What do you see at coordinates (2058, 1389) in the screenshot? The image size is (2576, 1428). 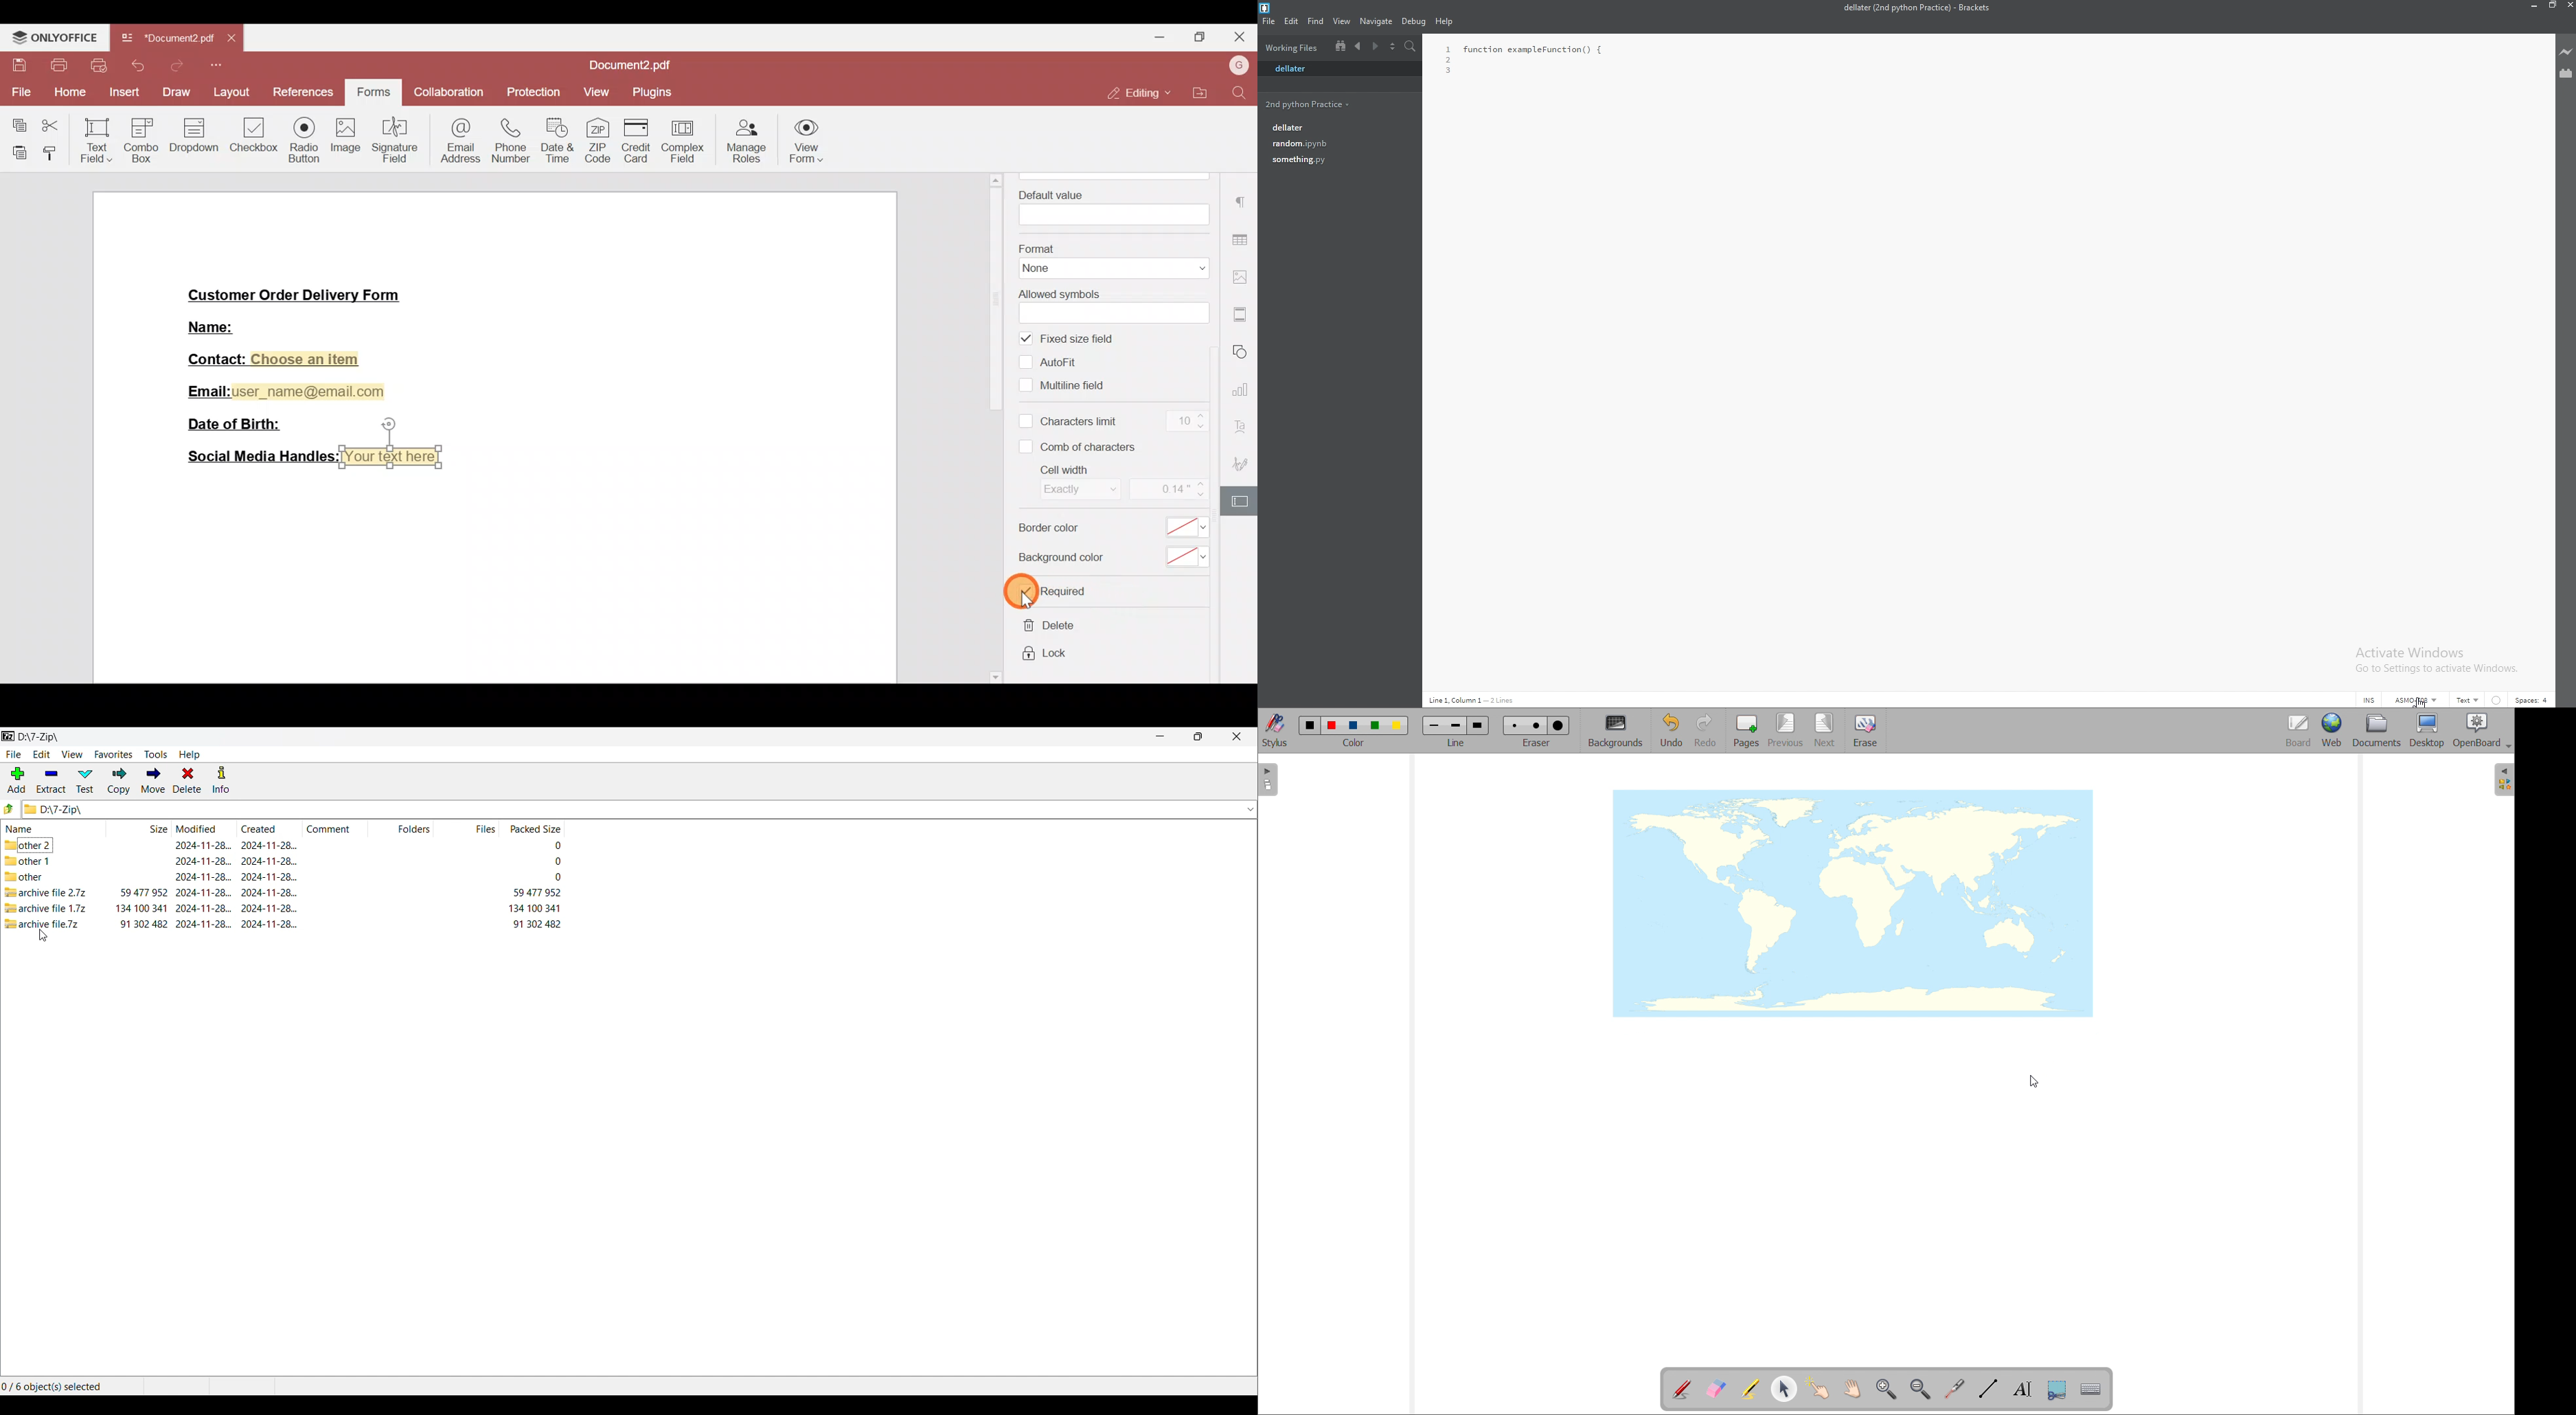 I see `capture part of the screen` at bounding box center [2058, 1389].